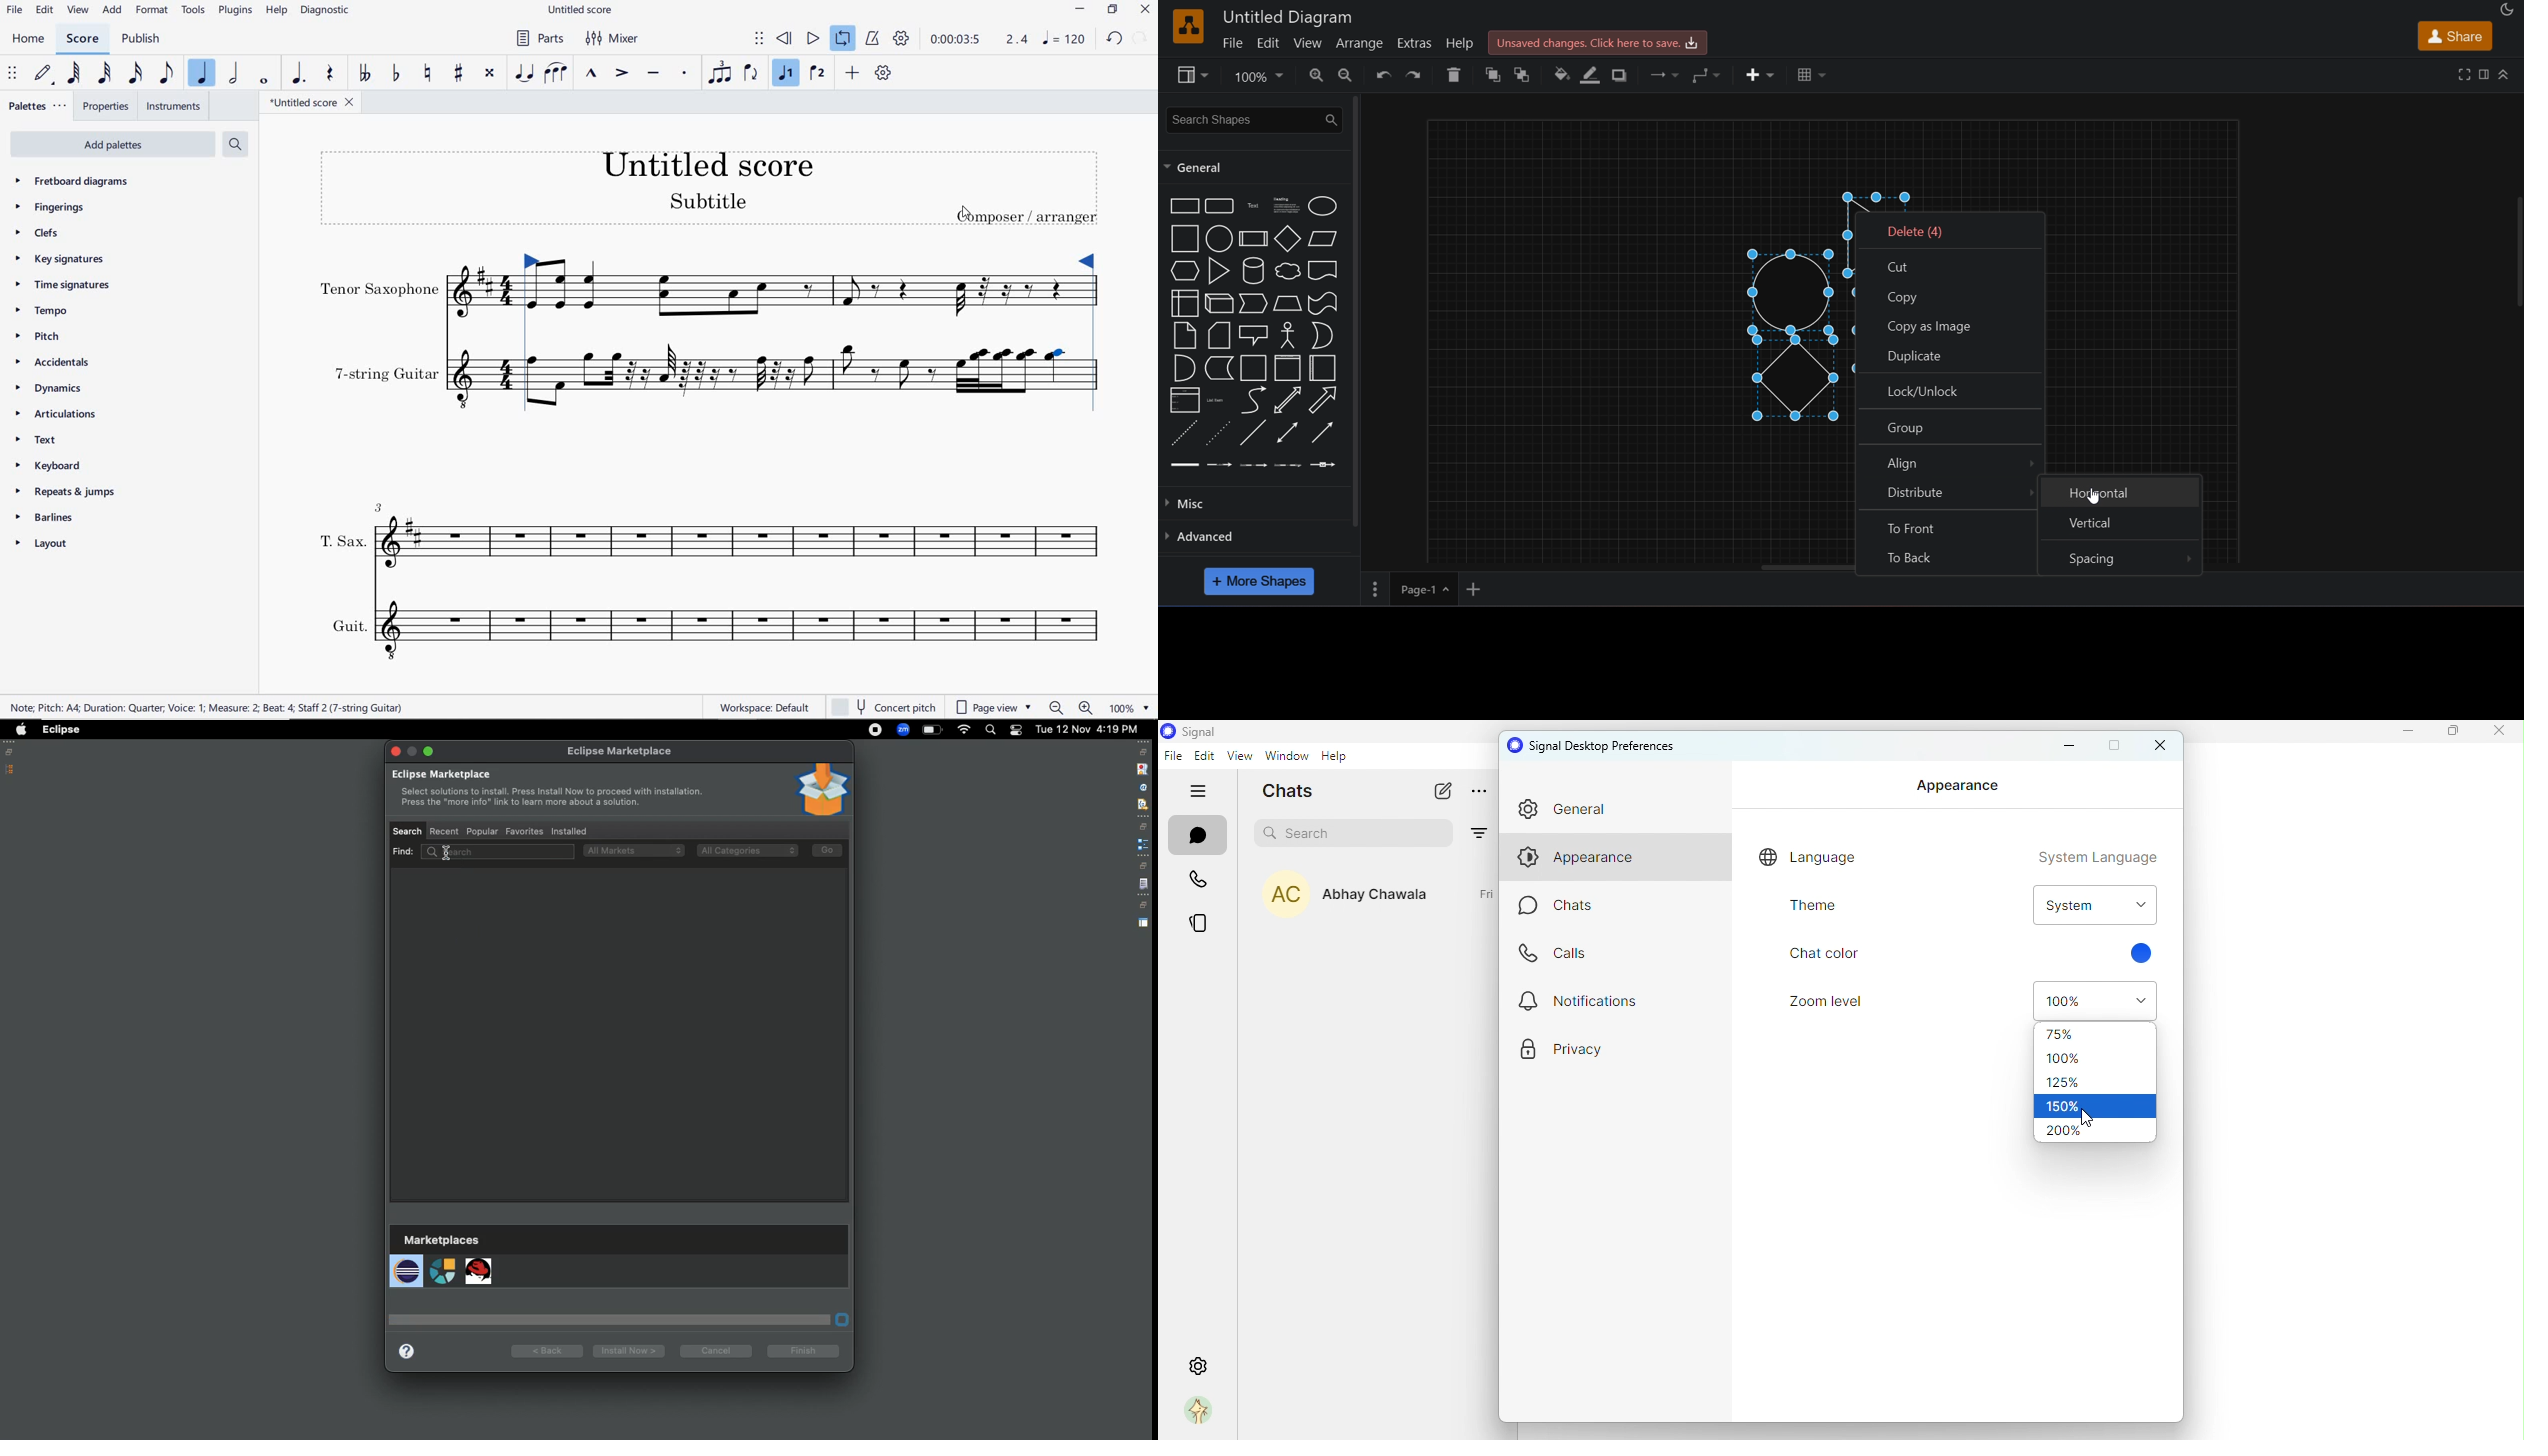  What do you see at coordinates (843, 37) in the screenshot?
I see `LOOP PLAYBACK` at bounding box center [843, 37].